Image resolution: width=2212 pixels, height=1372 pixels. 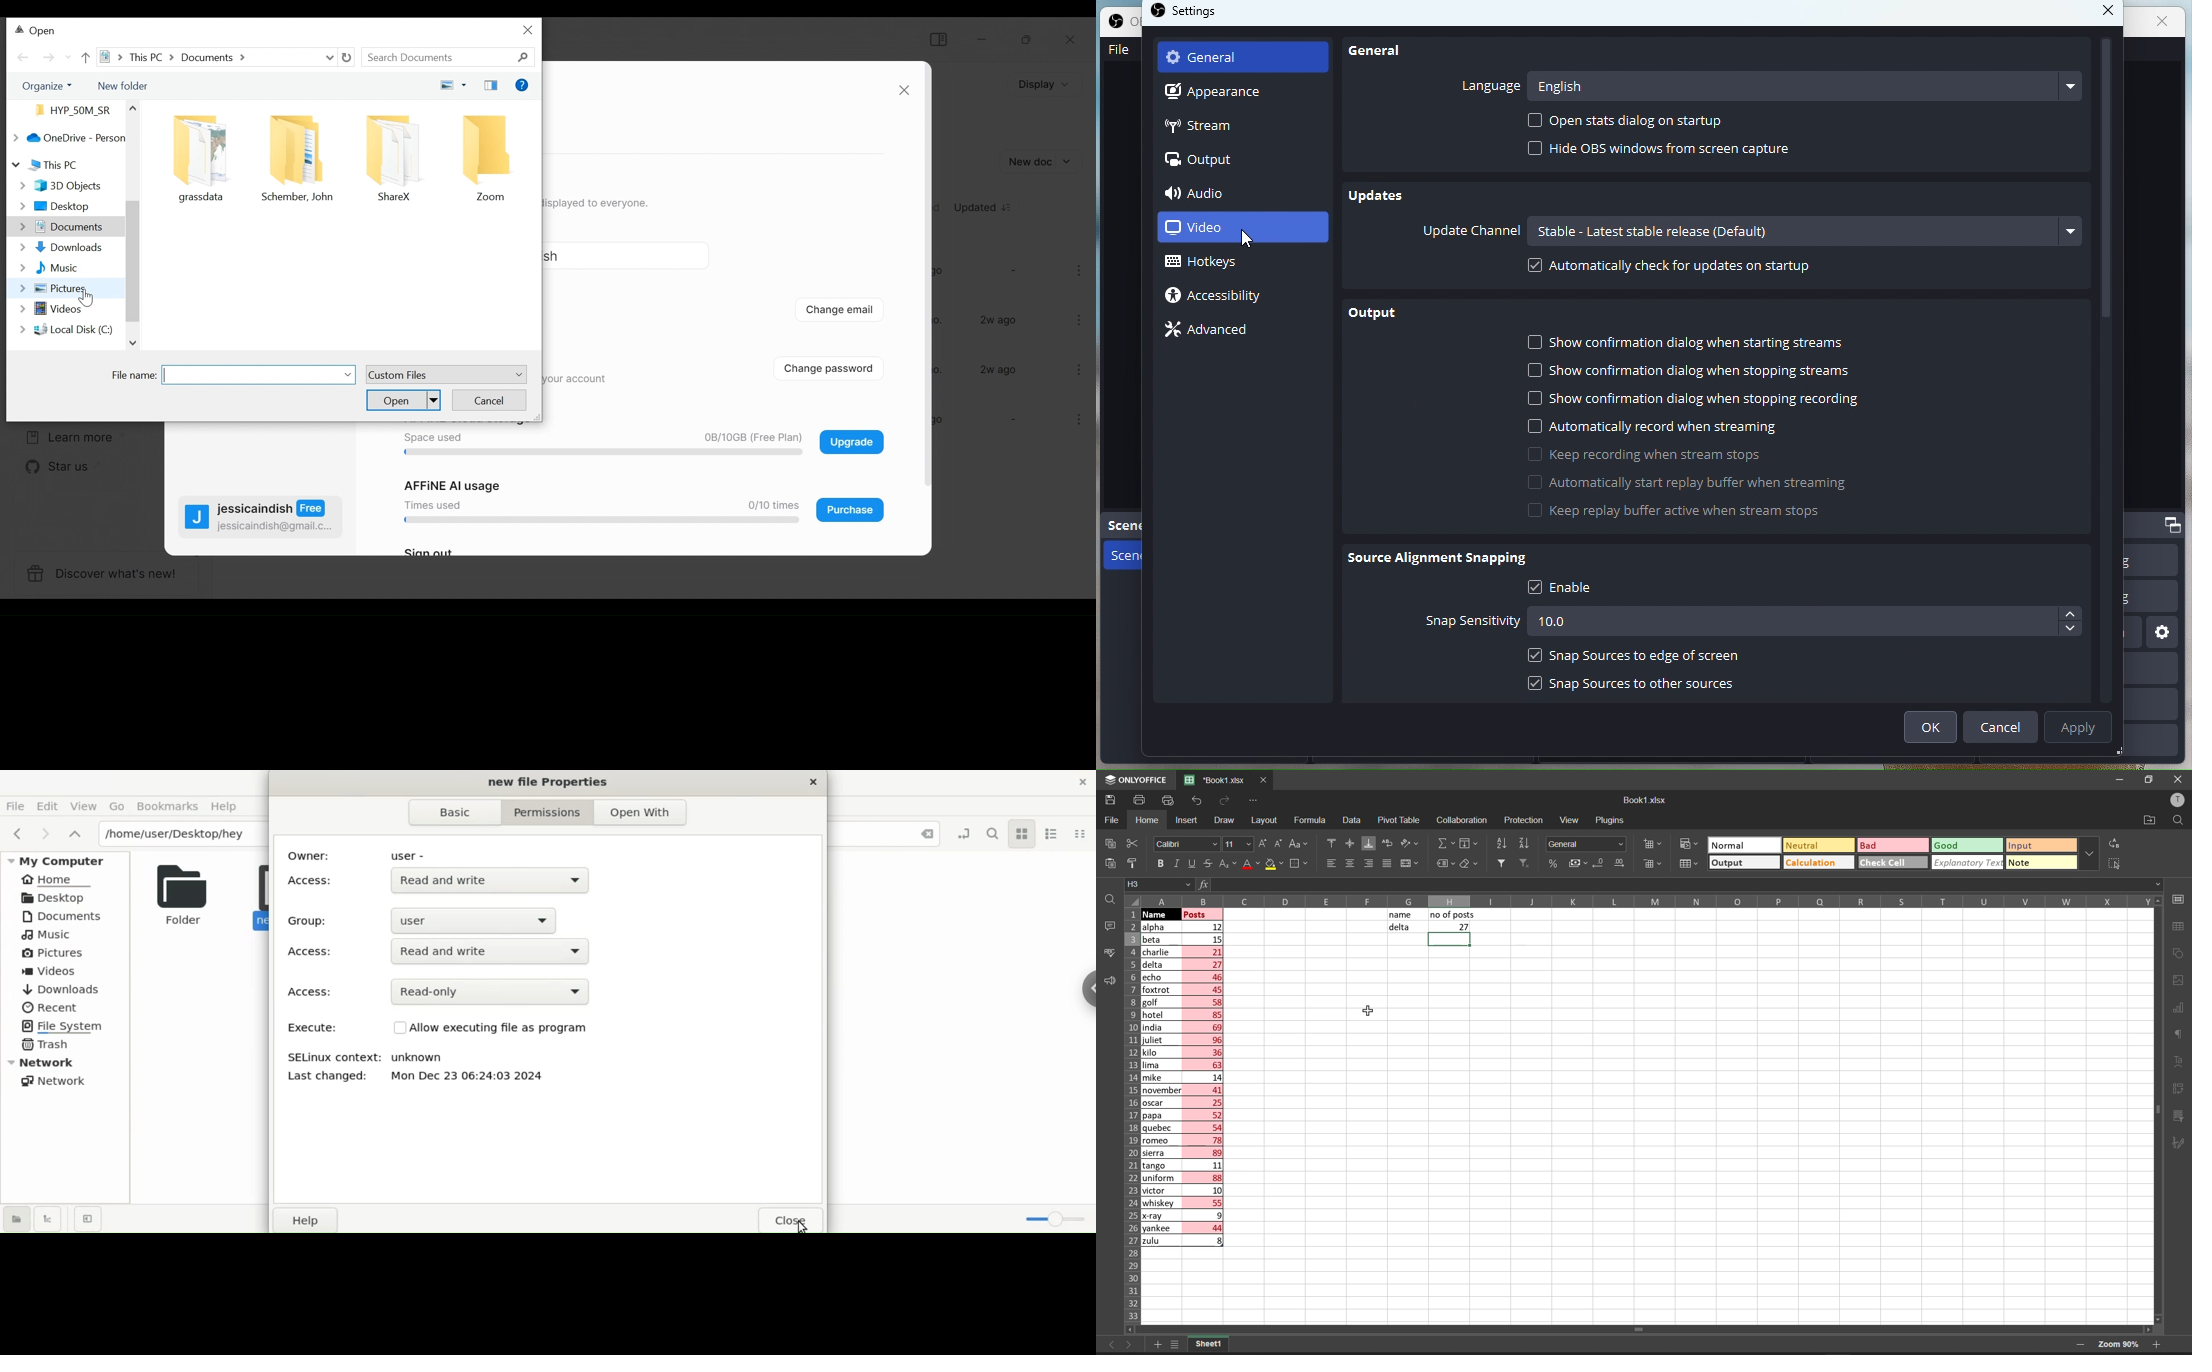 What do you see at coordinates (1071, 41) in the screenshot?
I see `Close` at bounding box center [1071, 41].